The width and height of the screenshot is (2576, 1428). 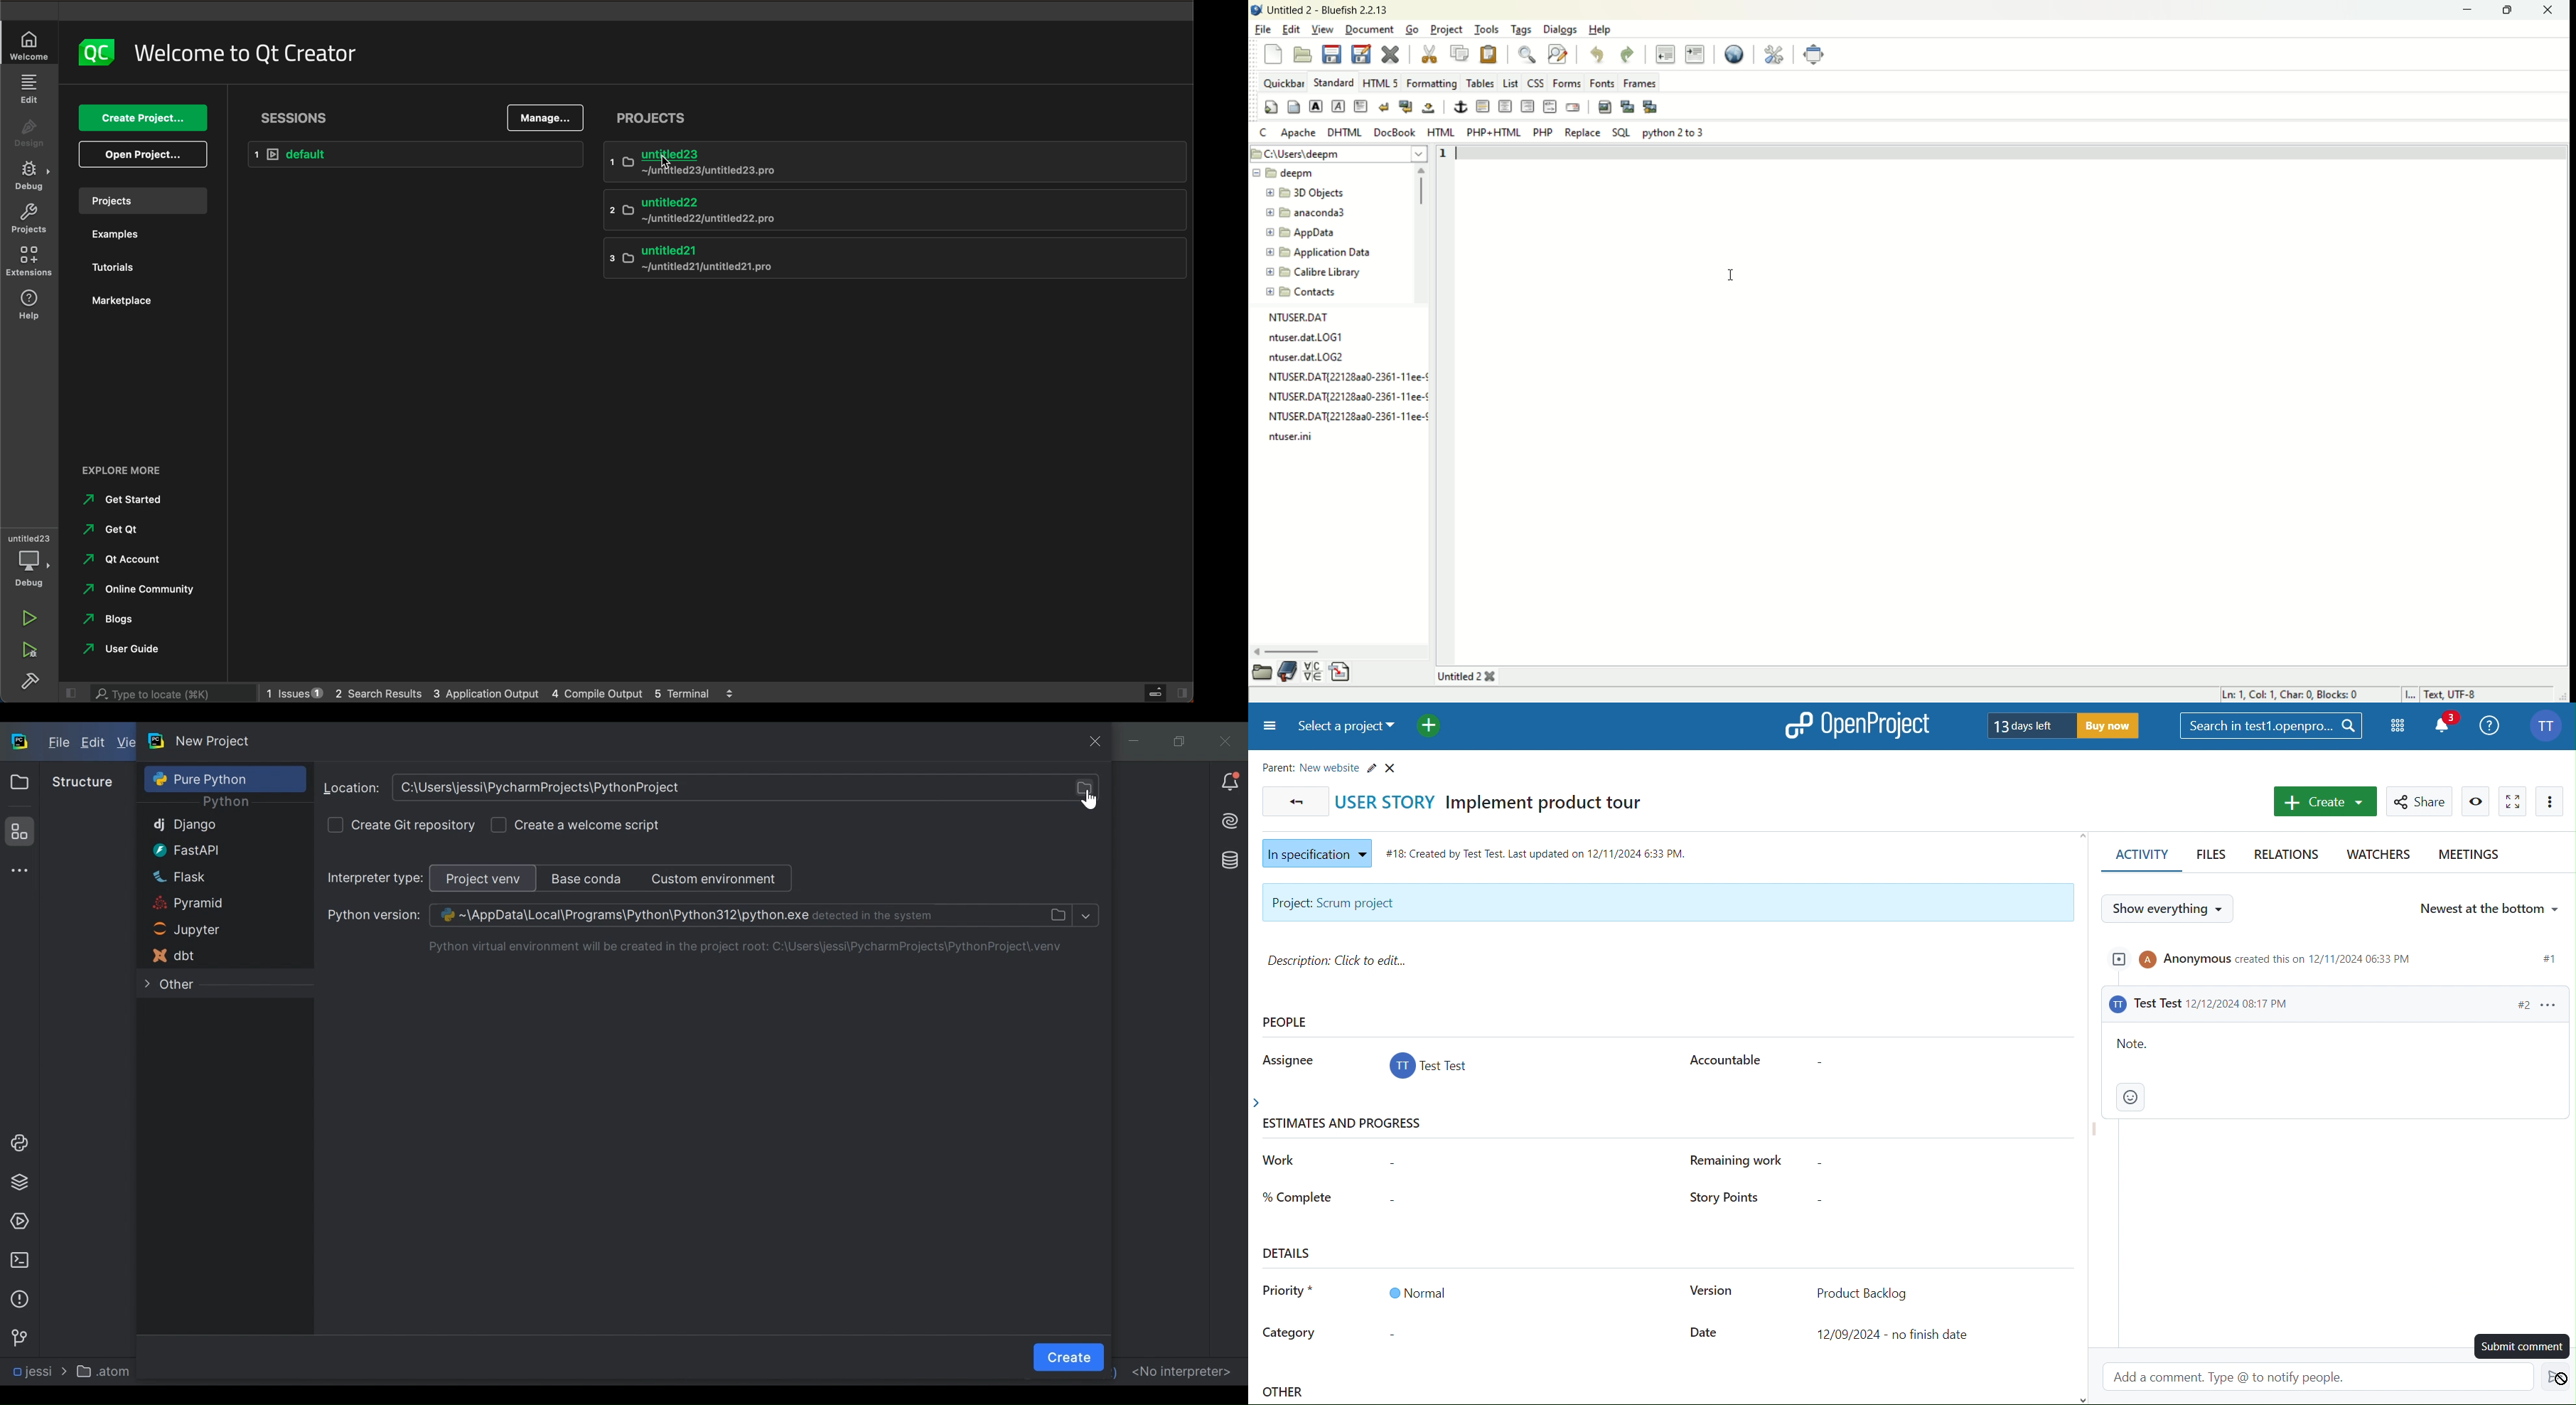 What do you see at coordinates (2208, 1004) in the screenshot?
I see `@ Test Test 12/12/2024 08:17 PM` at bounding box center [2208, 1004].